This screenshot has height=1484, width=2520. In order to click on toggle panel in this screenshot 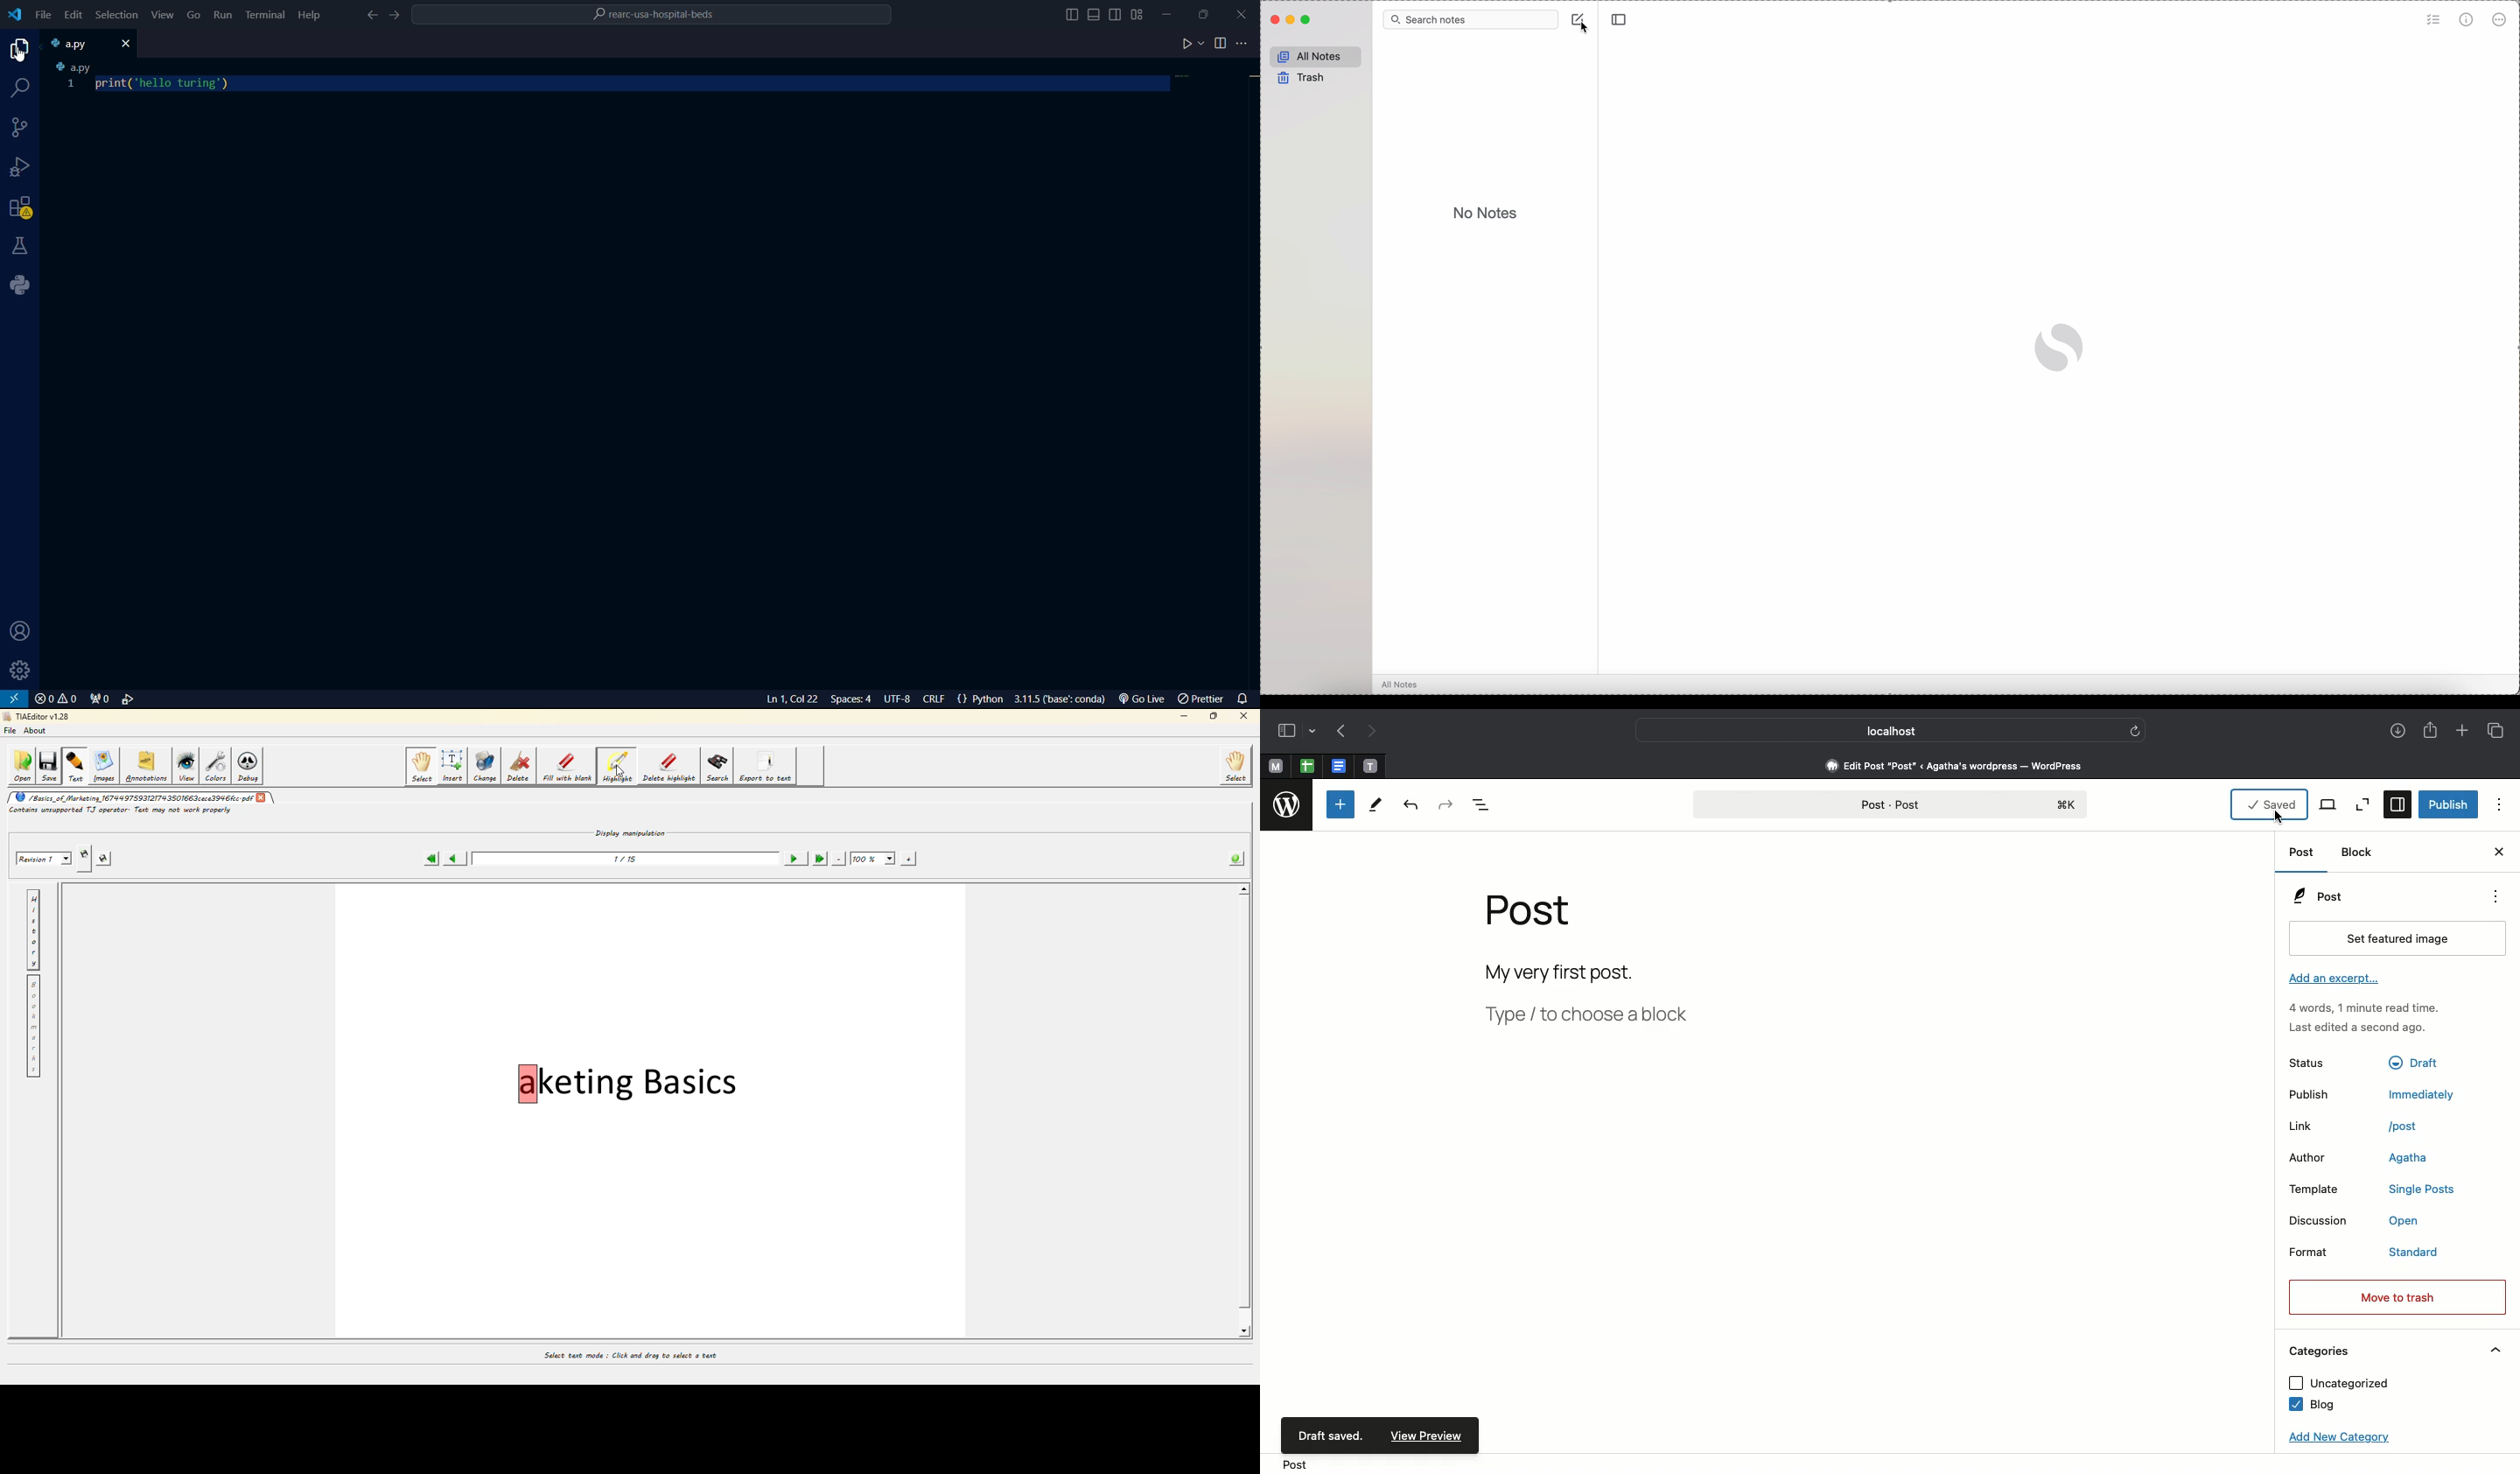, I will do `click(1095, 14)`.